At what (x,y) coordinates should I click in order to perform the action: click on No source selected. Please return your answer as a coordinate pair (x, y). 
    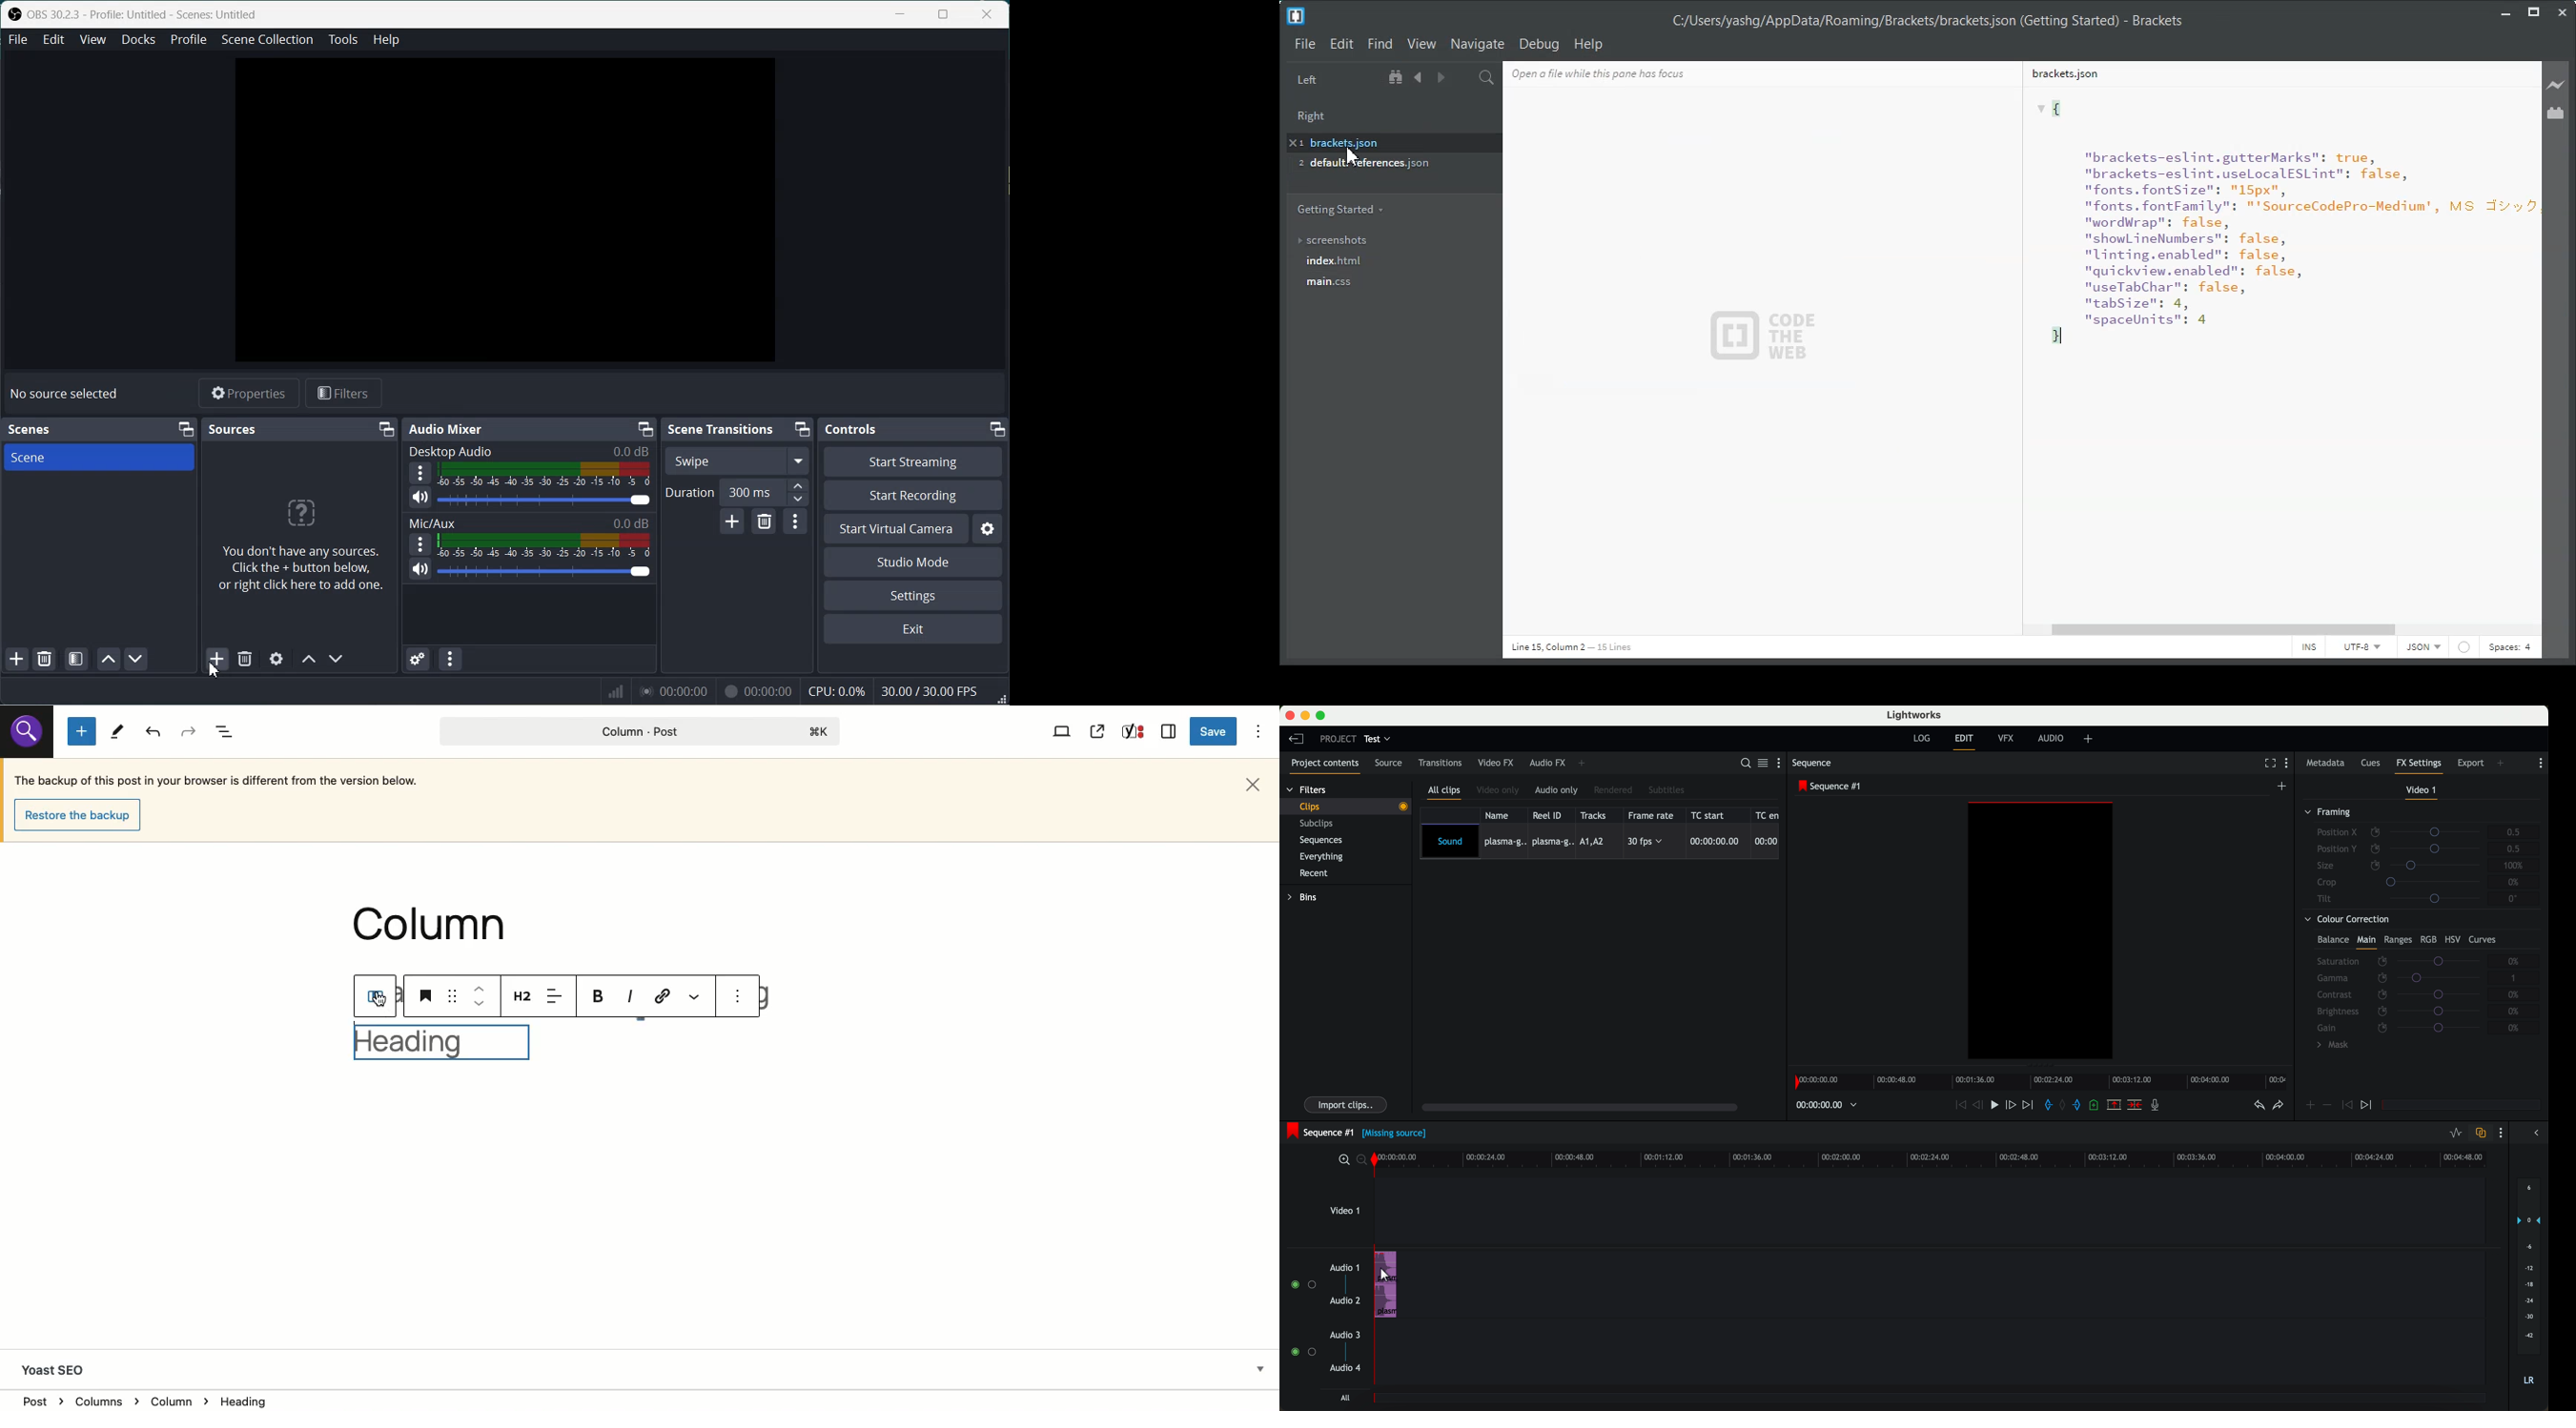
    Looking at the image, I should click on (66, 394).